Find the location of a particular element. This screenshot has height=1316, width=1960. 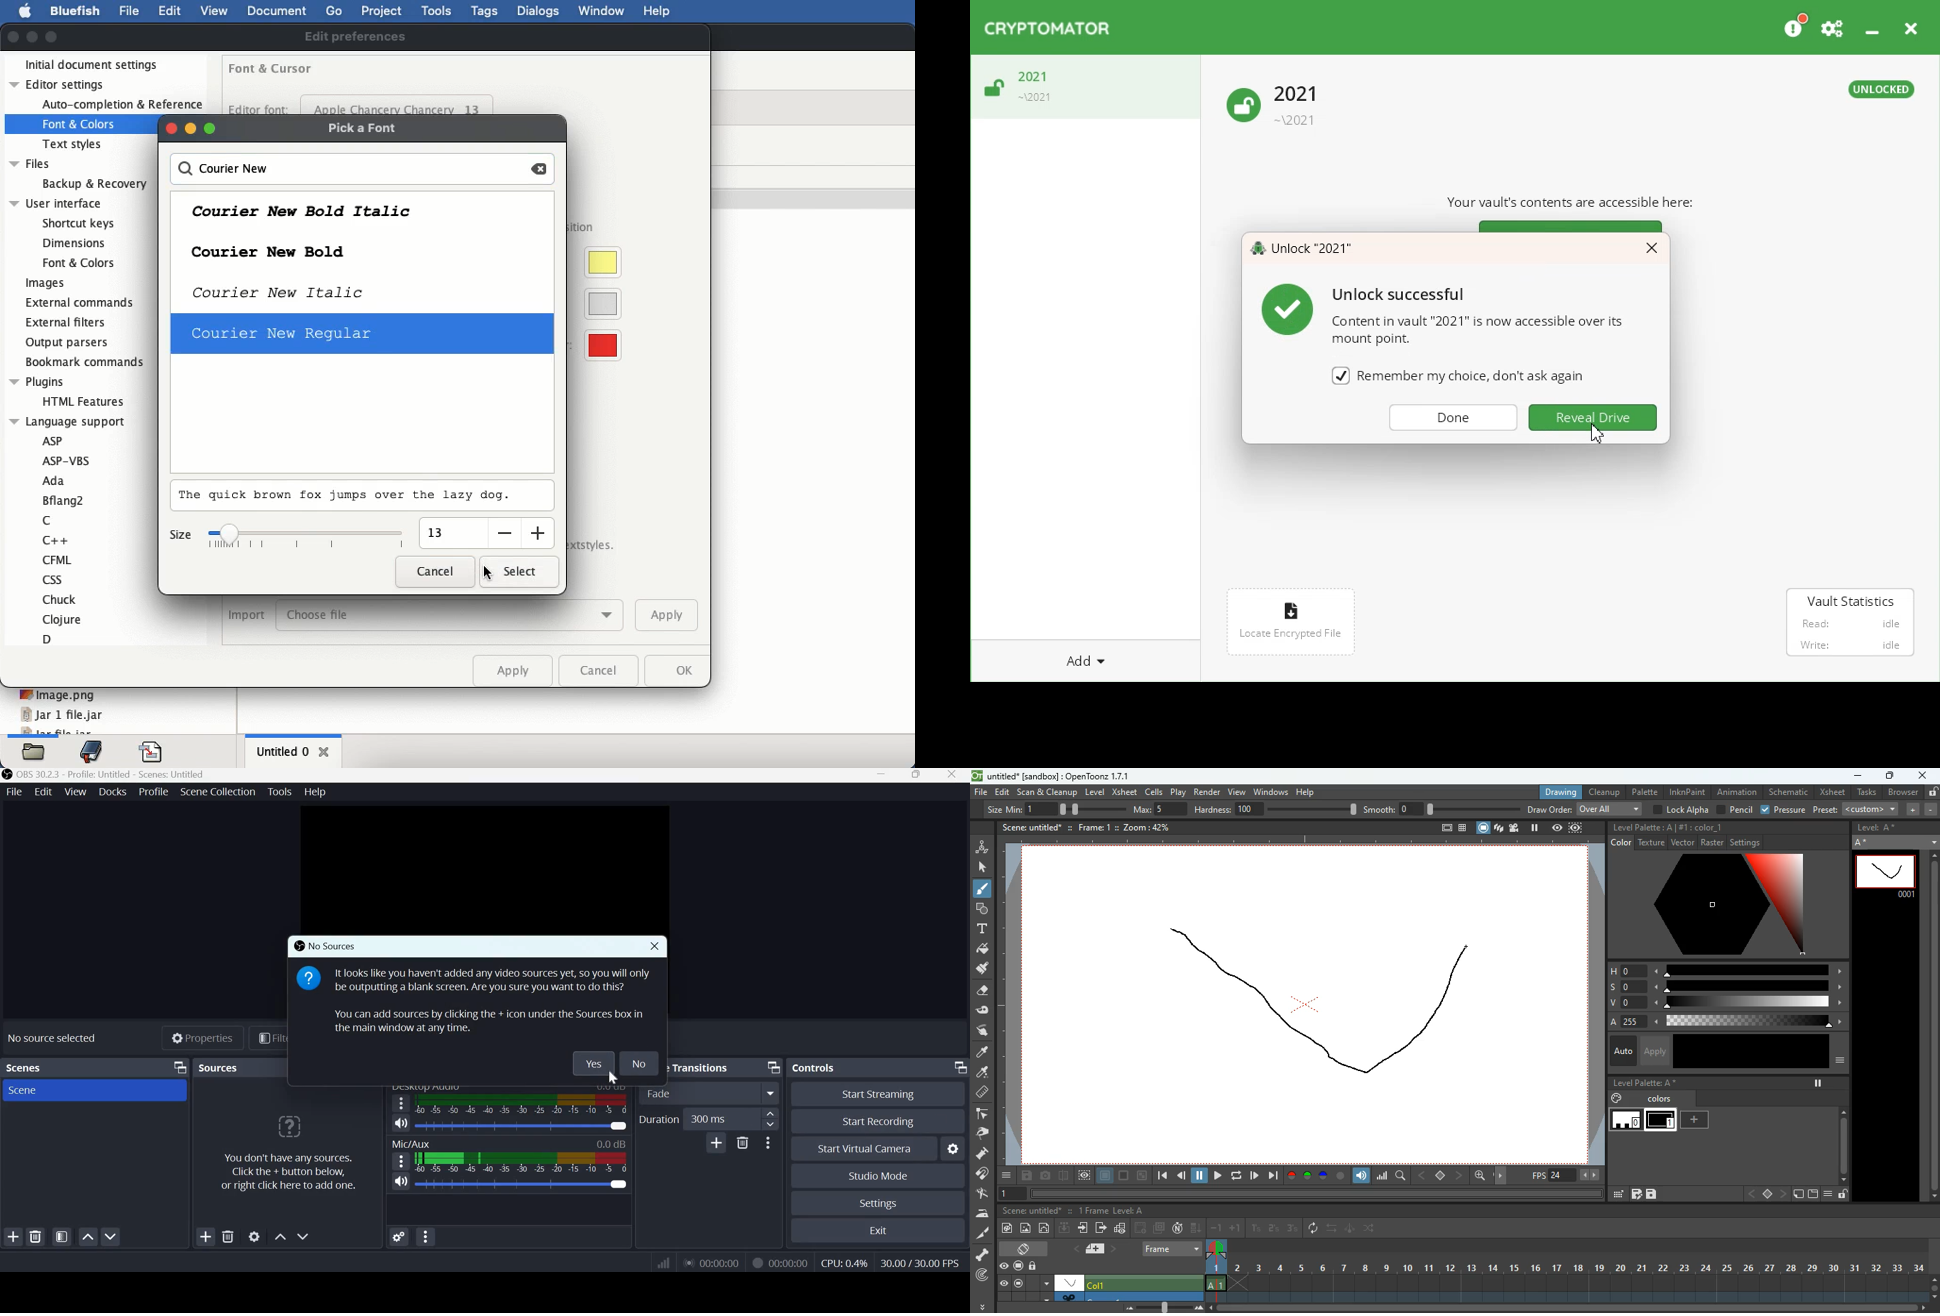

play is located at coordinates (1179, 791).